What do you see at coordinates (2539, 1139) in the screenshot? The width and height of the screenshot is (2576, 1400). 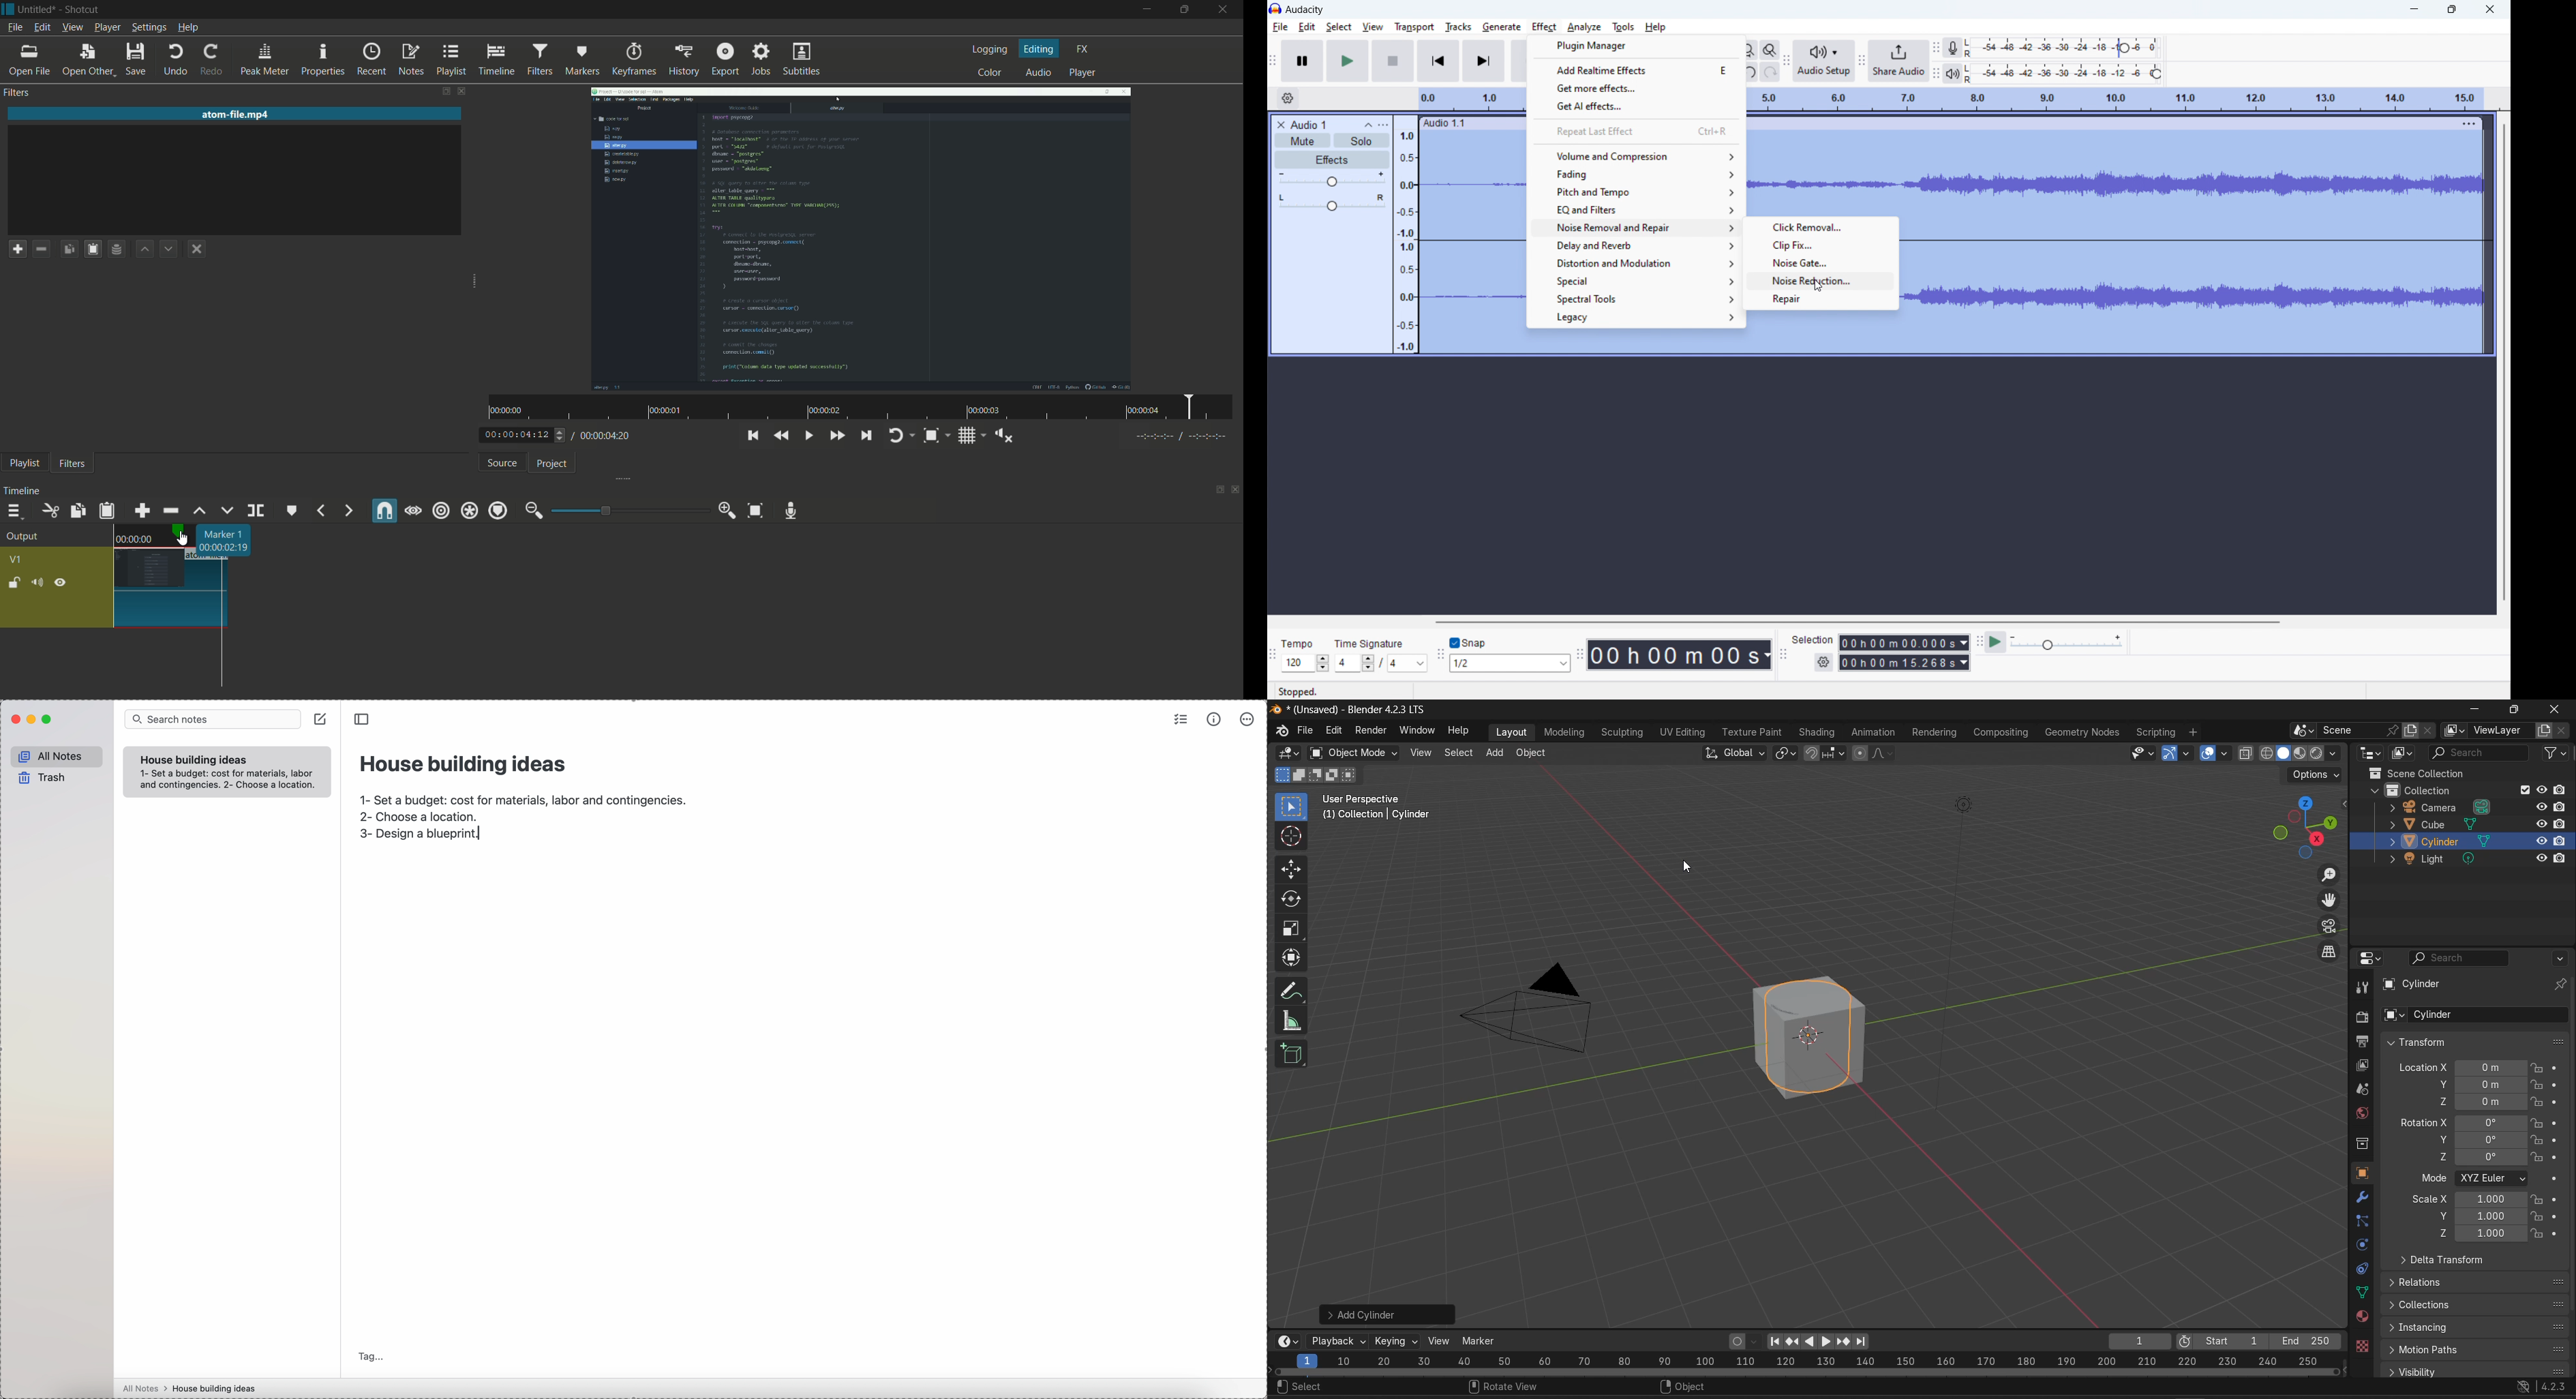 I see `lock rotation` at bounding box center [2539, 1139].